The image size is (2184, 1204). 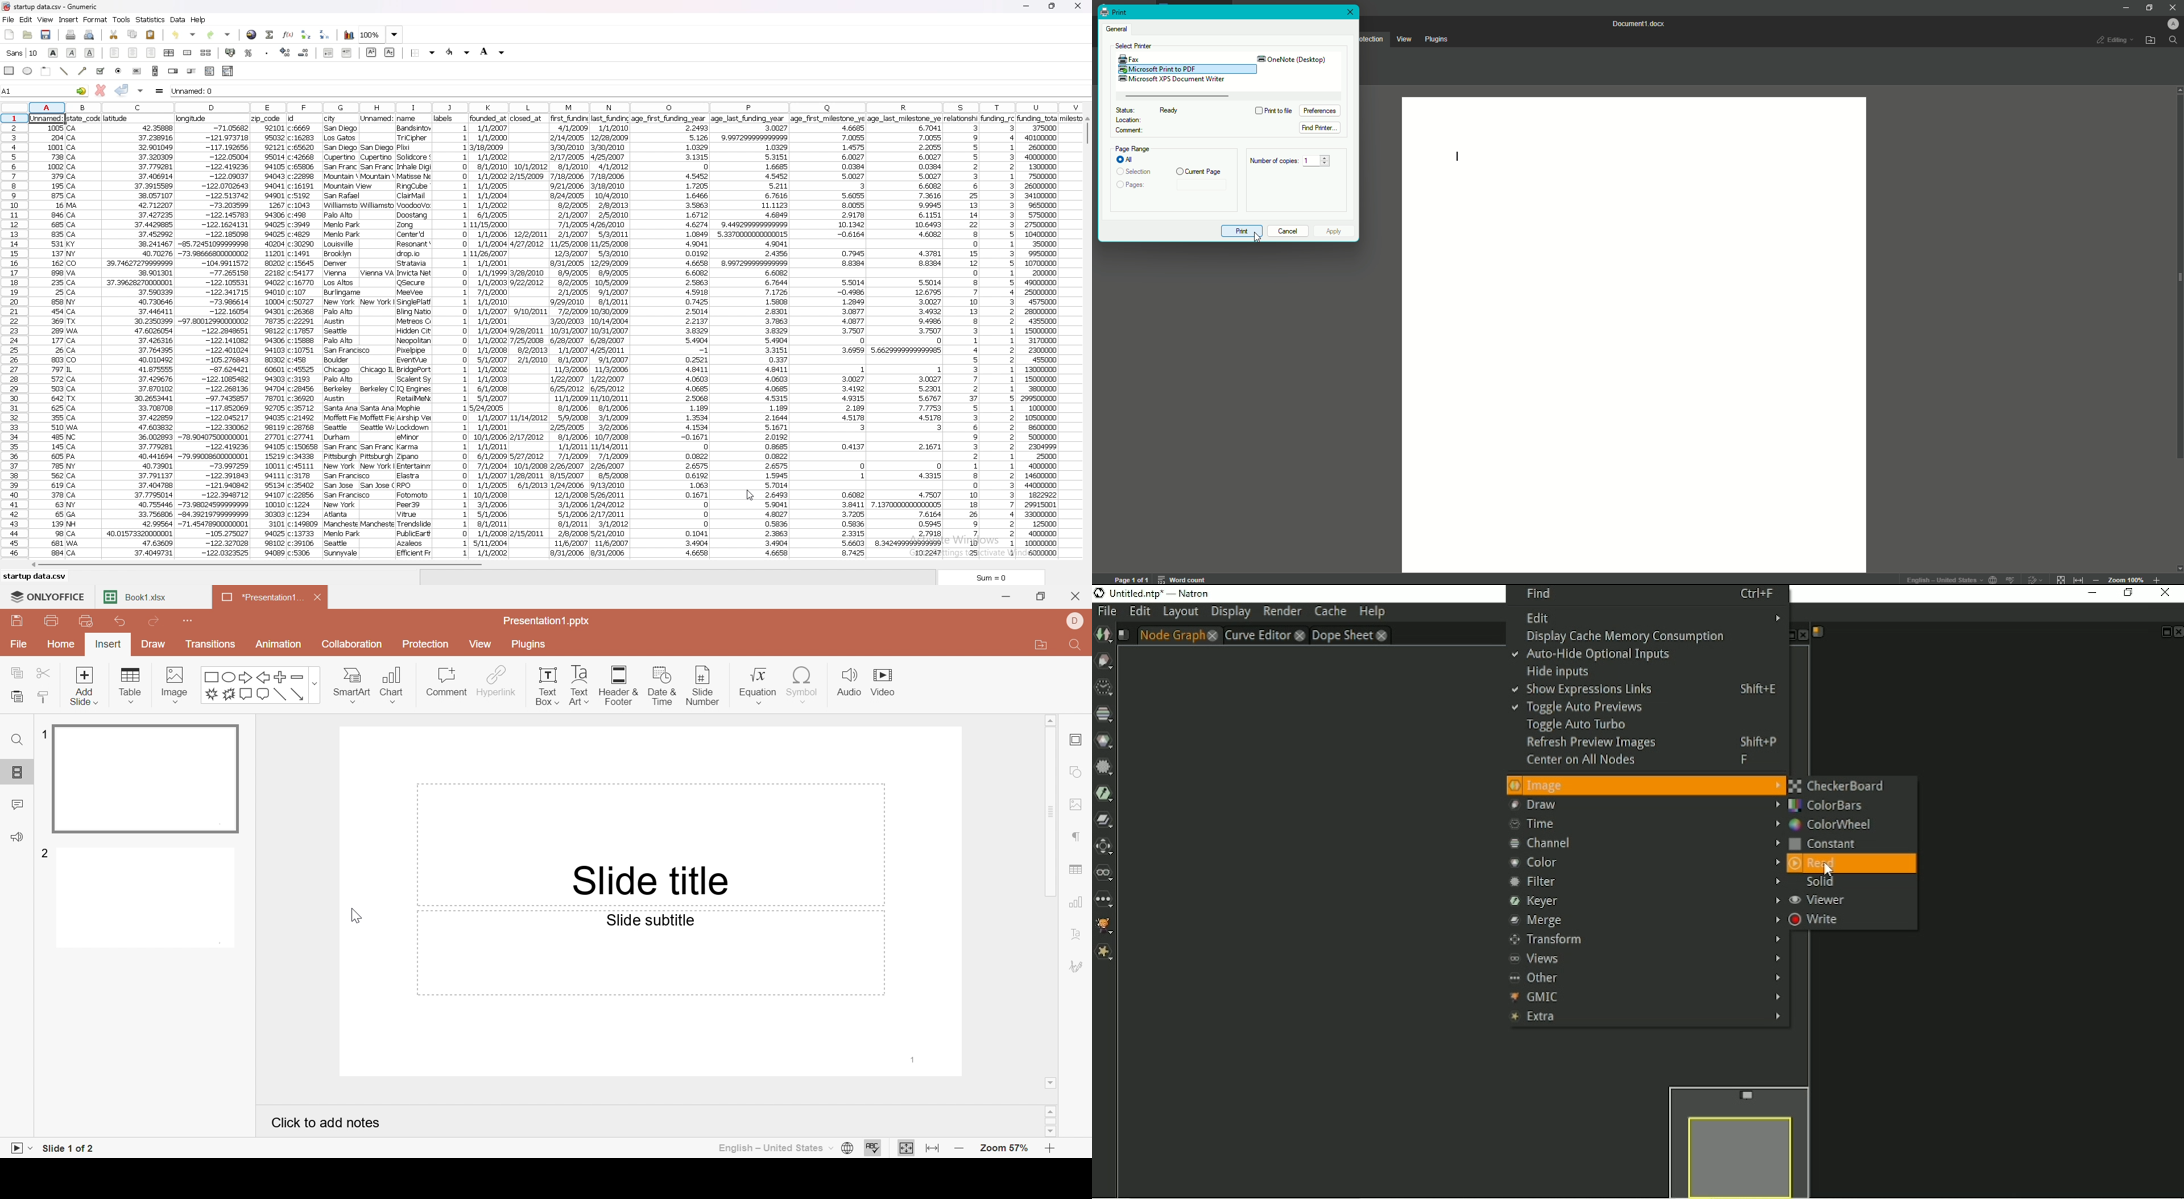 What do you see at coordinates (186, 34) in the screenshot?
I see `undo` at bounding box center [186, 34].